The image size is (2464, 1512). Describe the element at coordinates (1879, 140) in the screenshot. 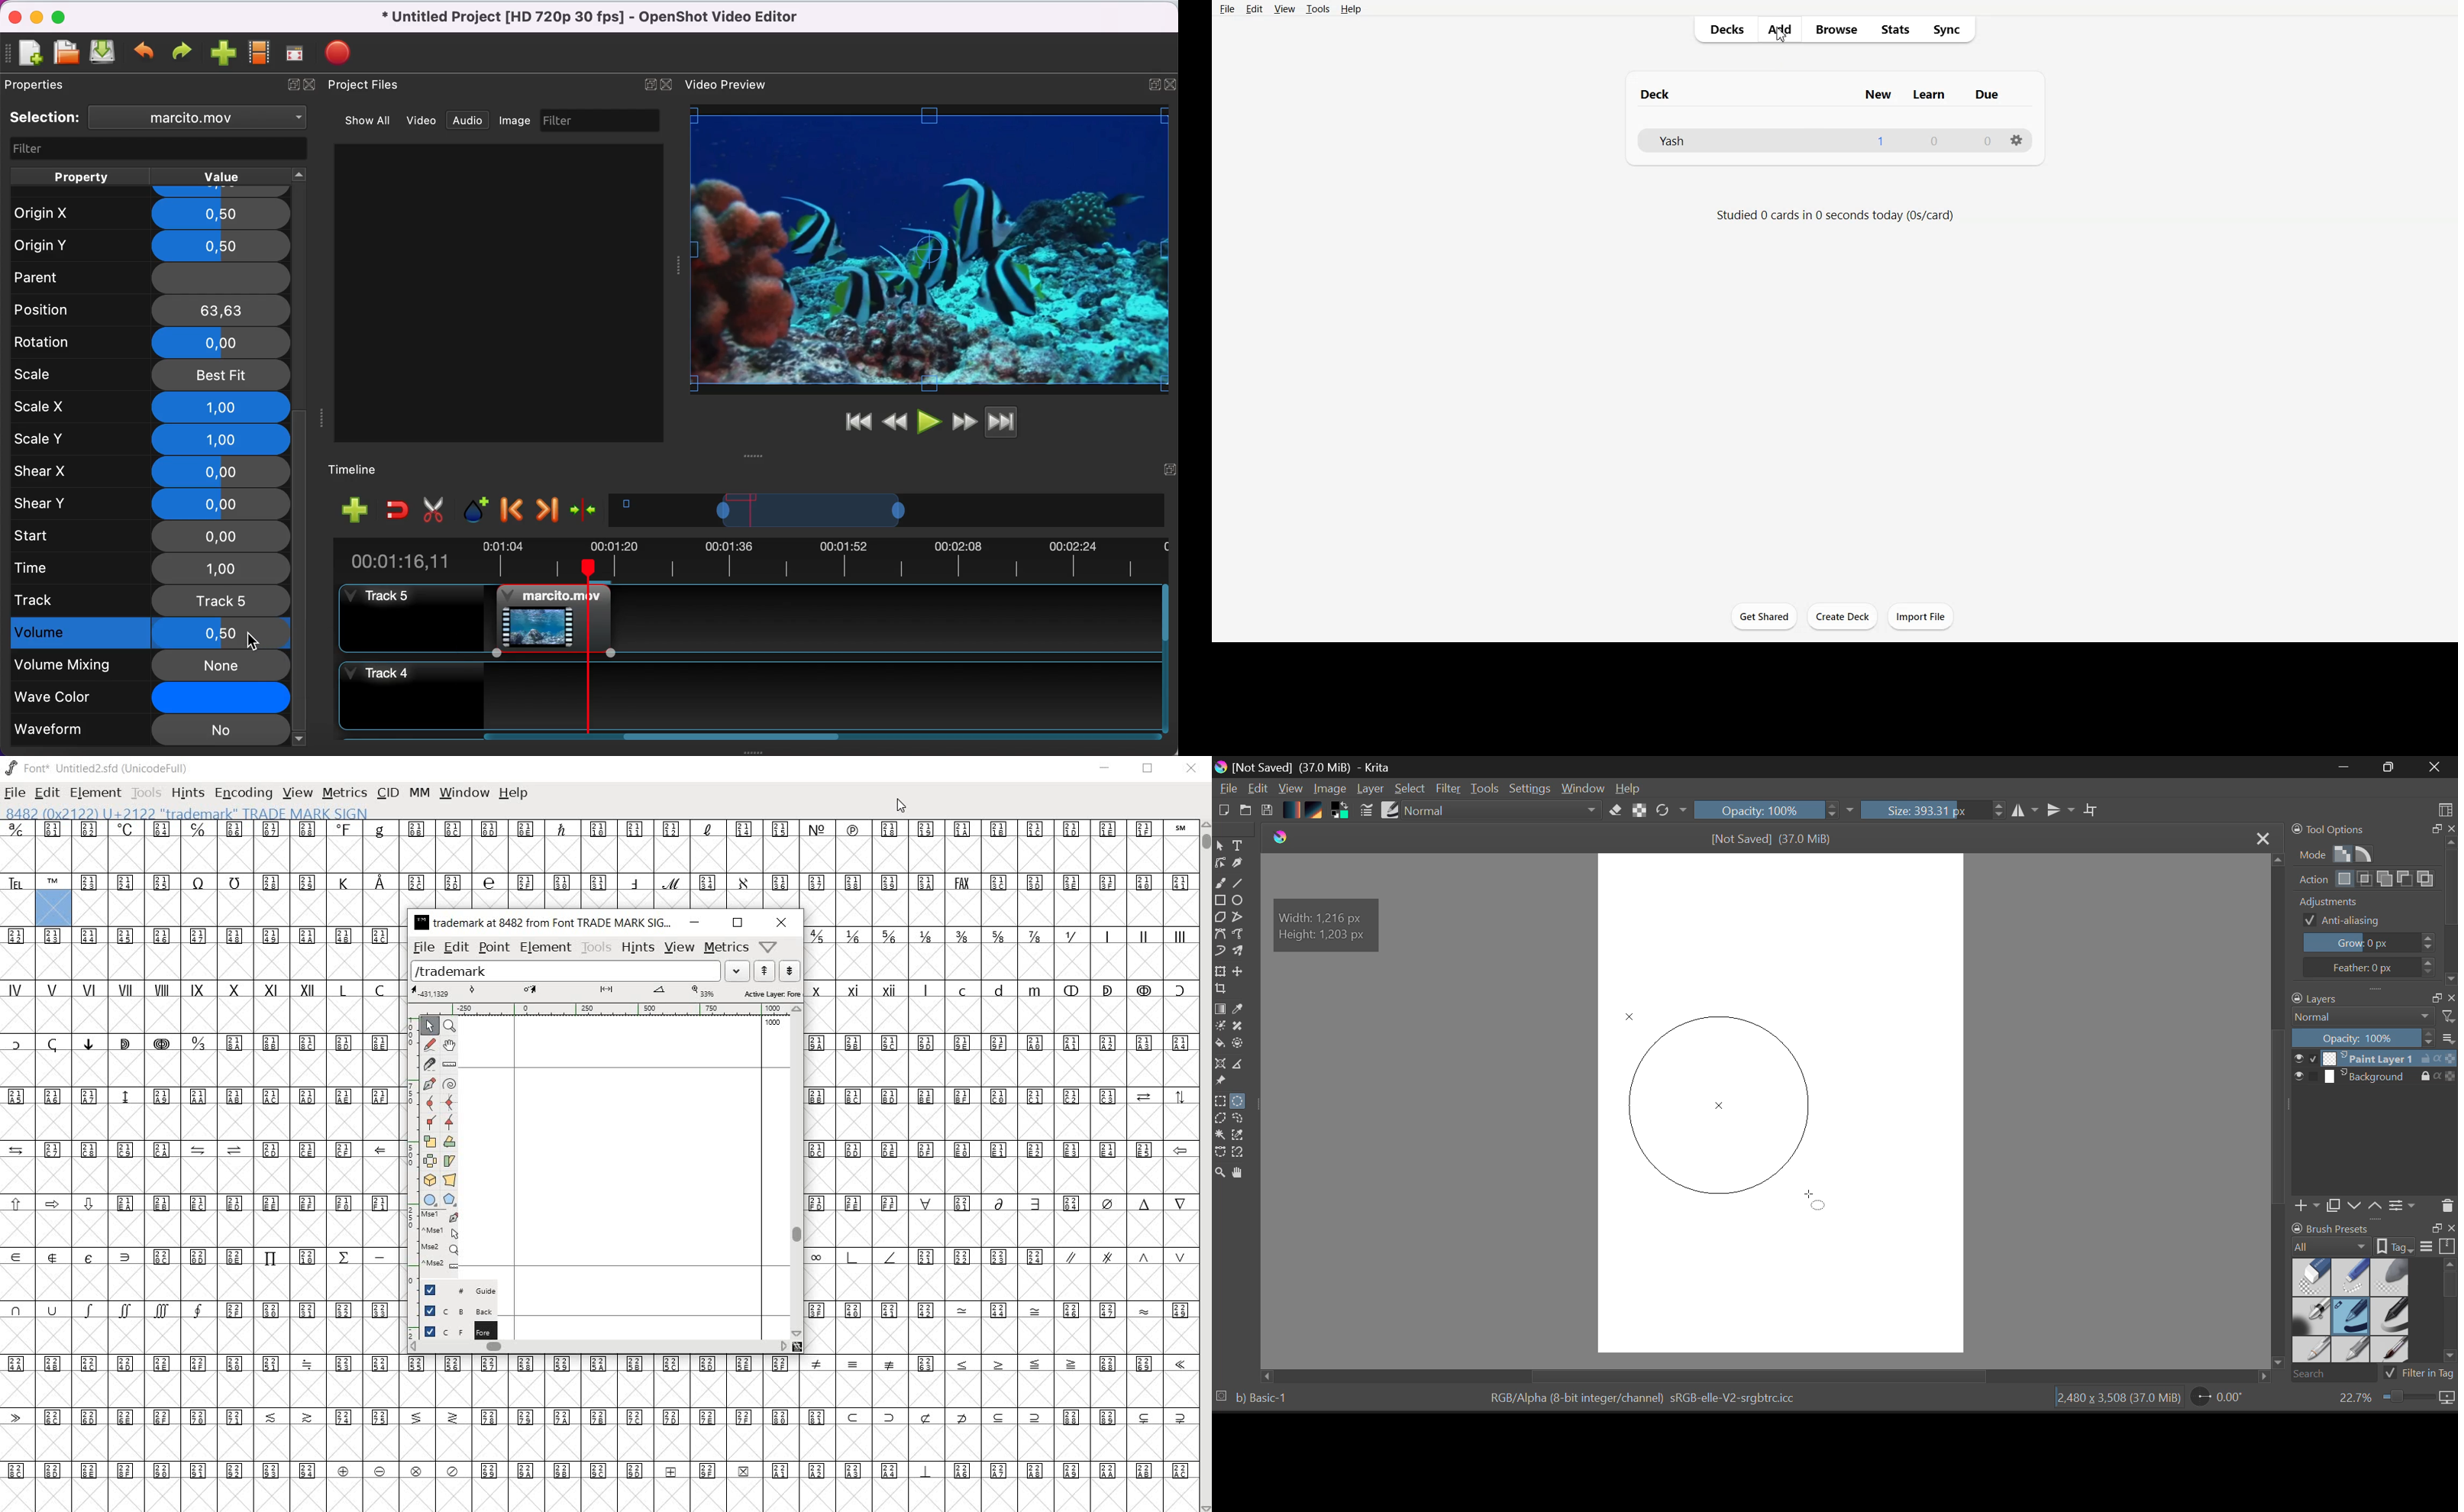

I see `1` at that location.